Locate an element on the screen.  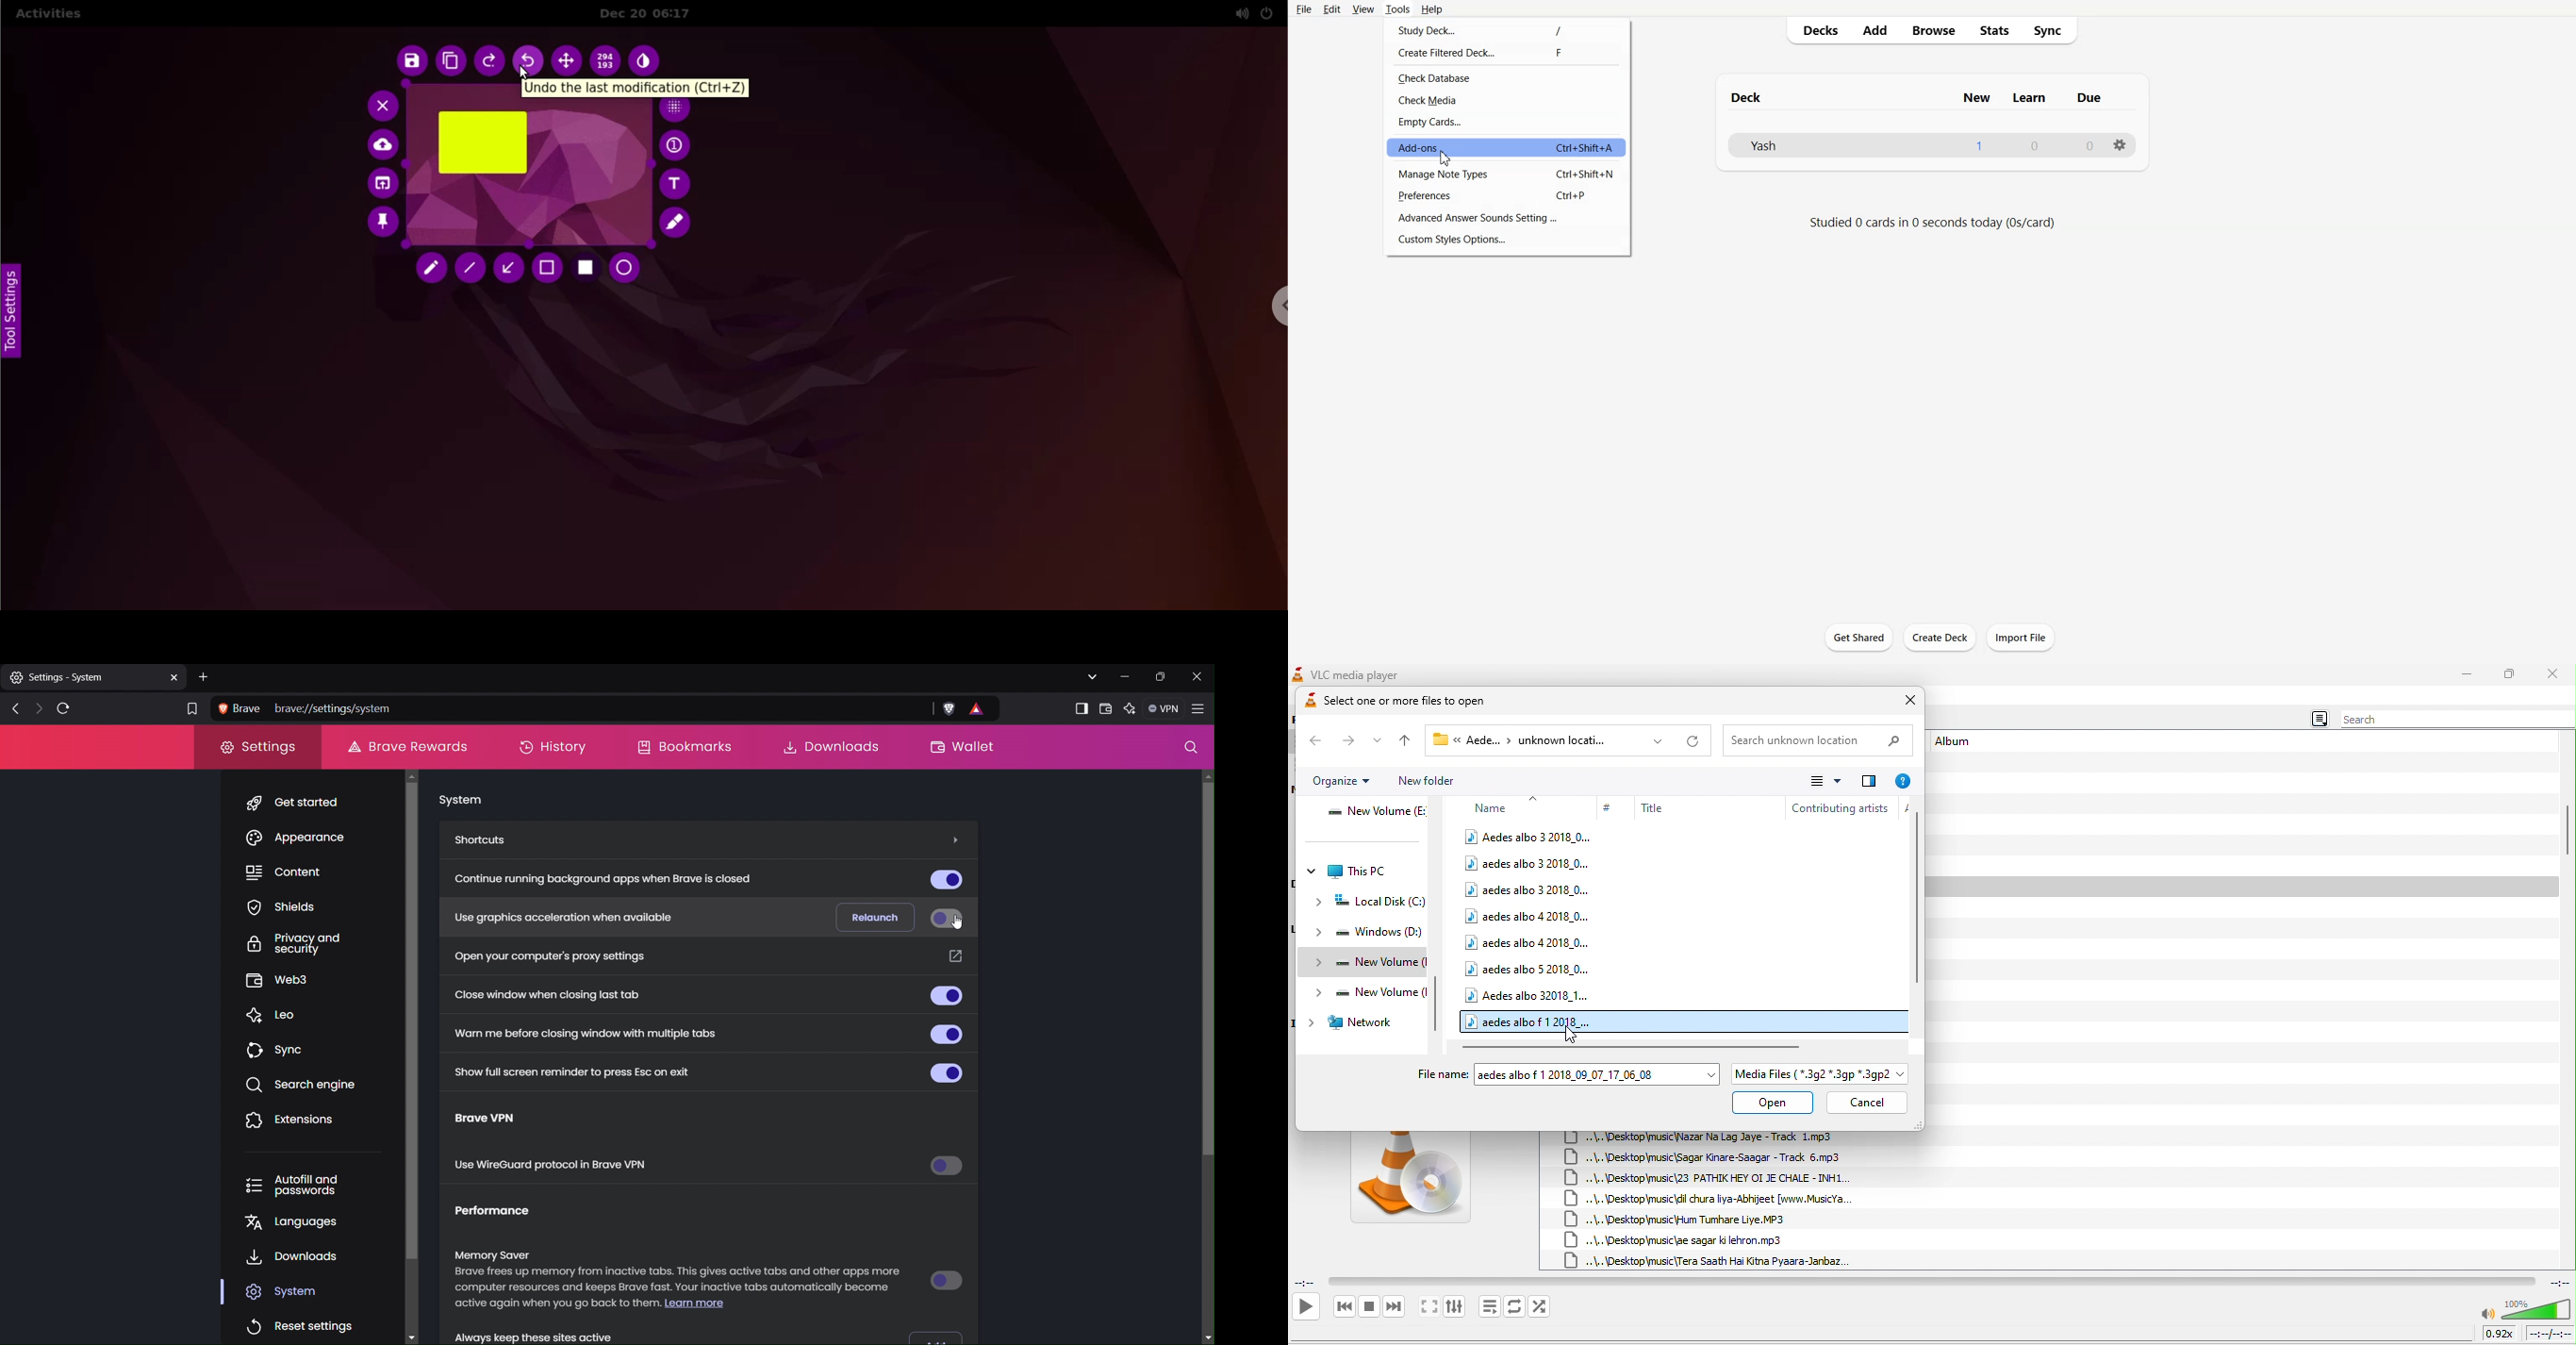
play is located at coordinates (1305, 1306).